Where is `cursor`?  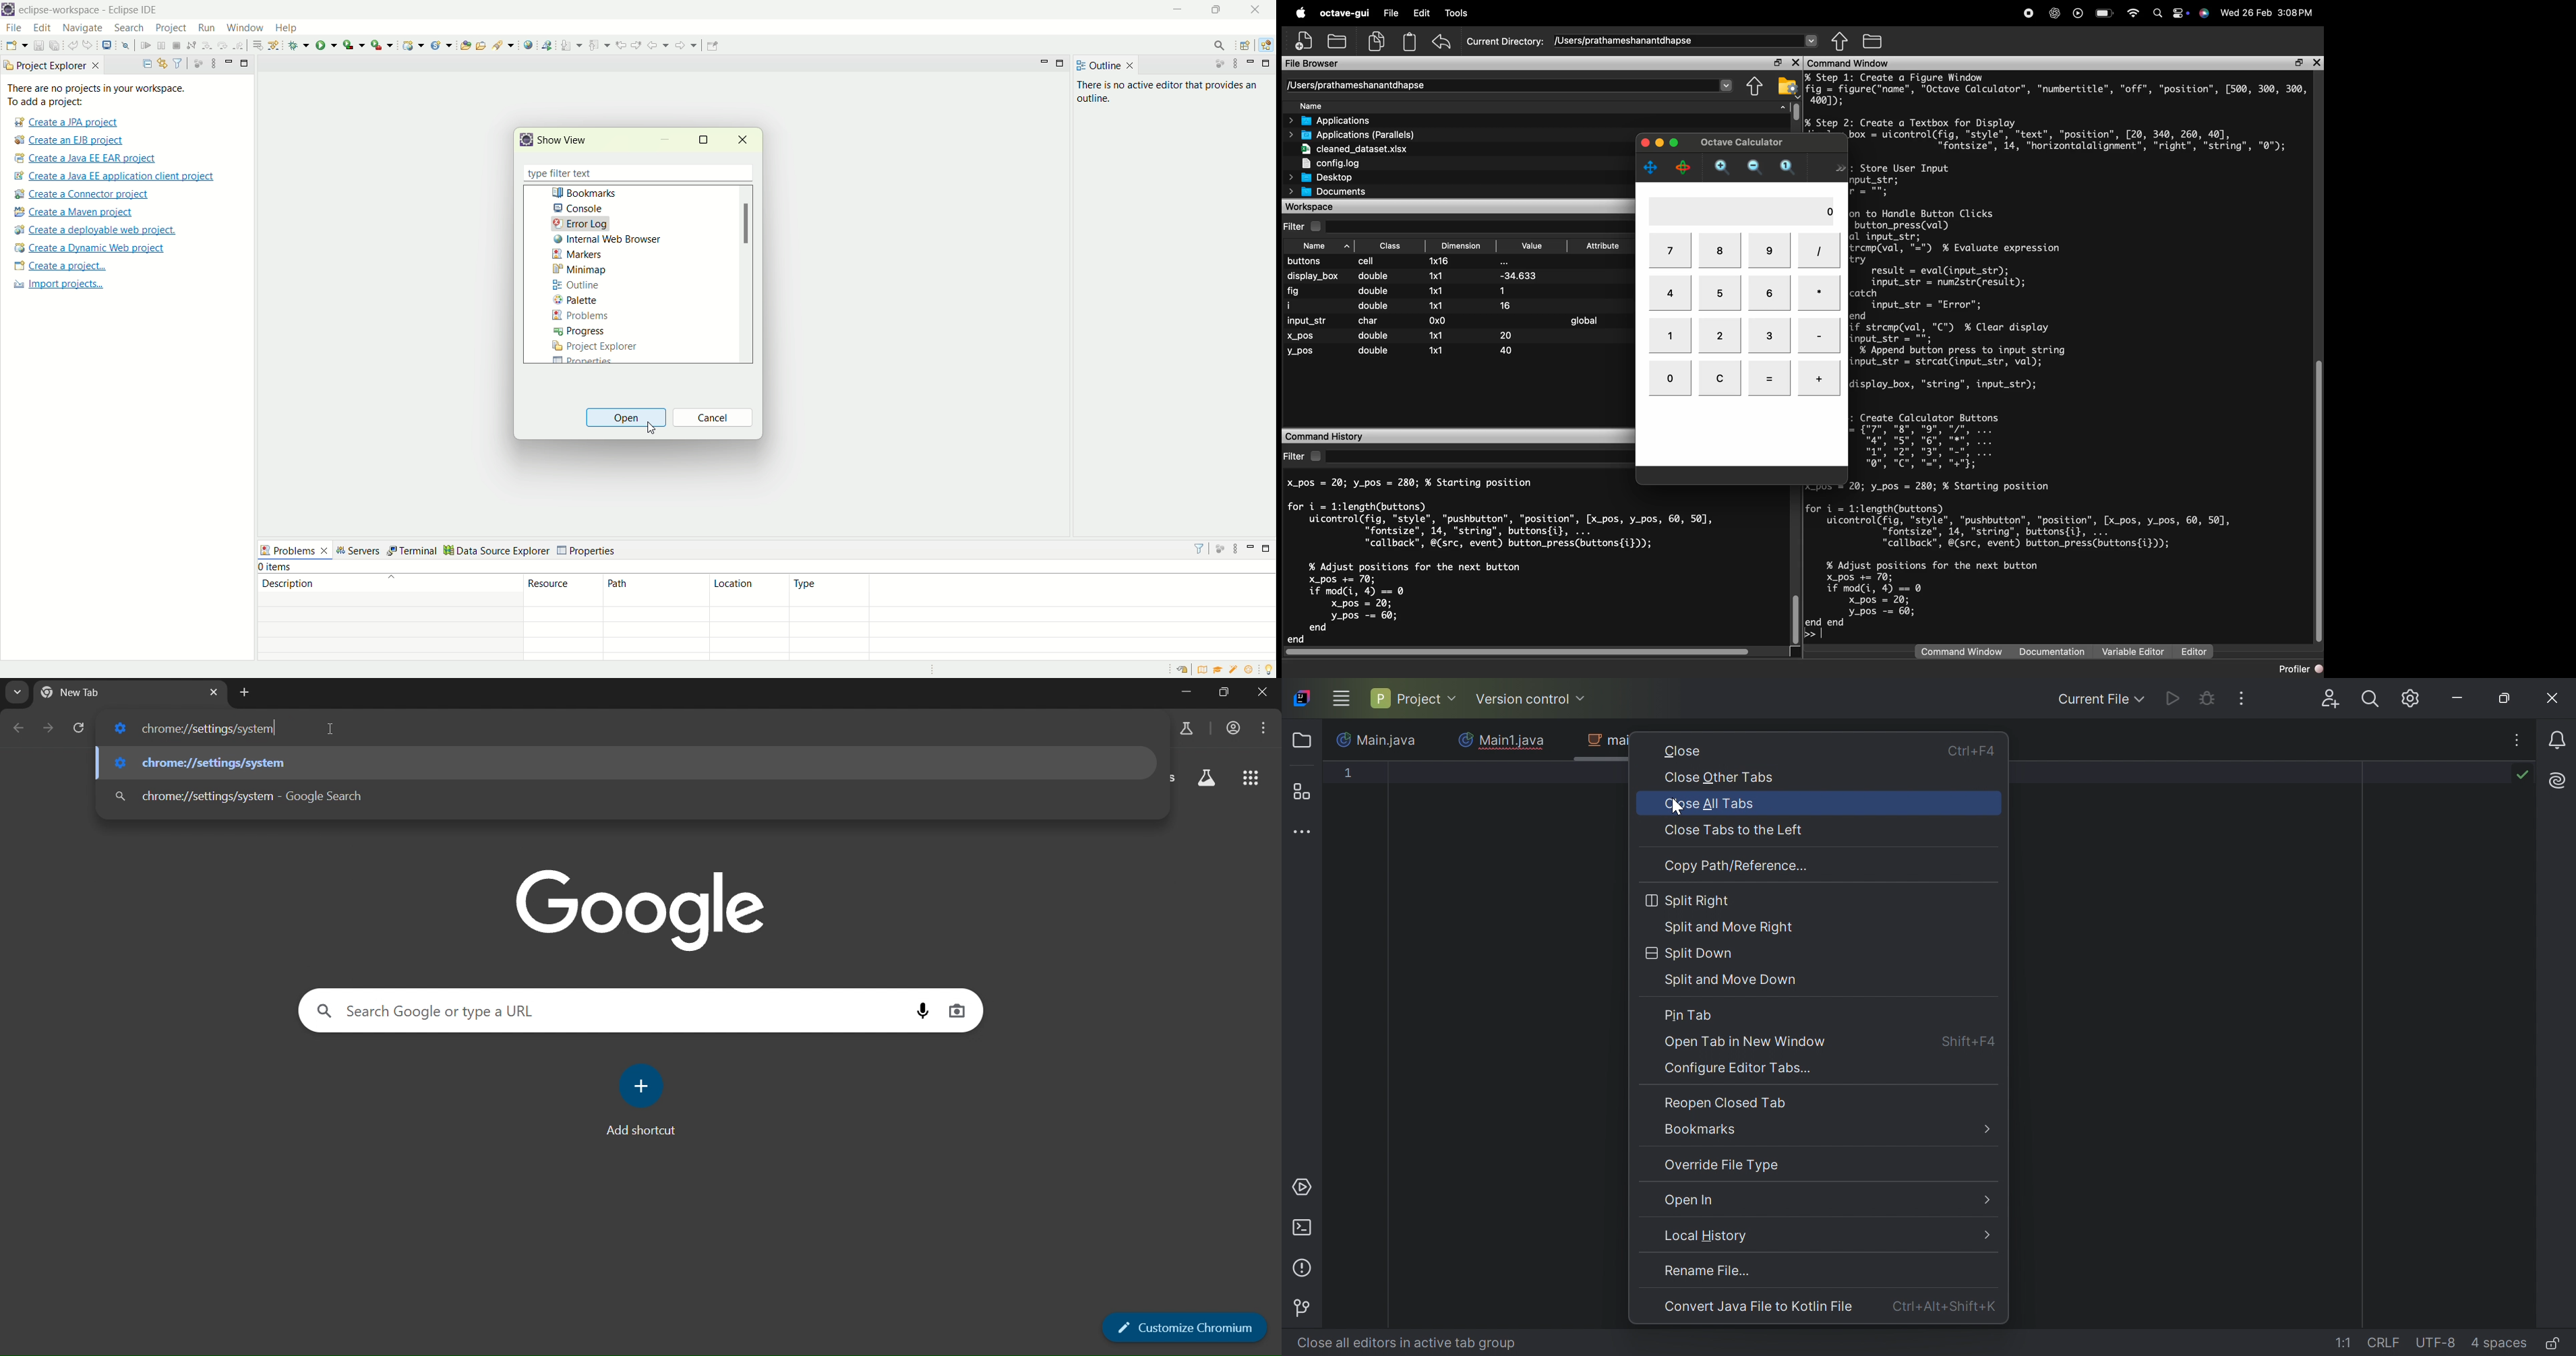
cursor is located at coordinates (331, 728).